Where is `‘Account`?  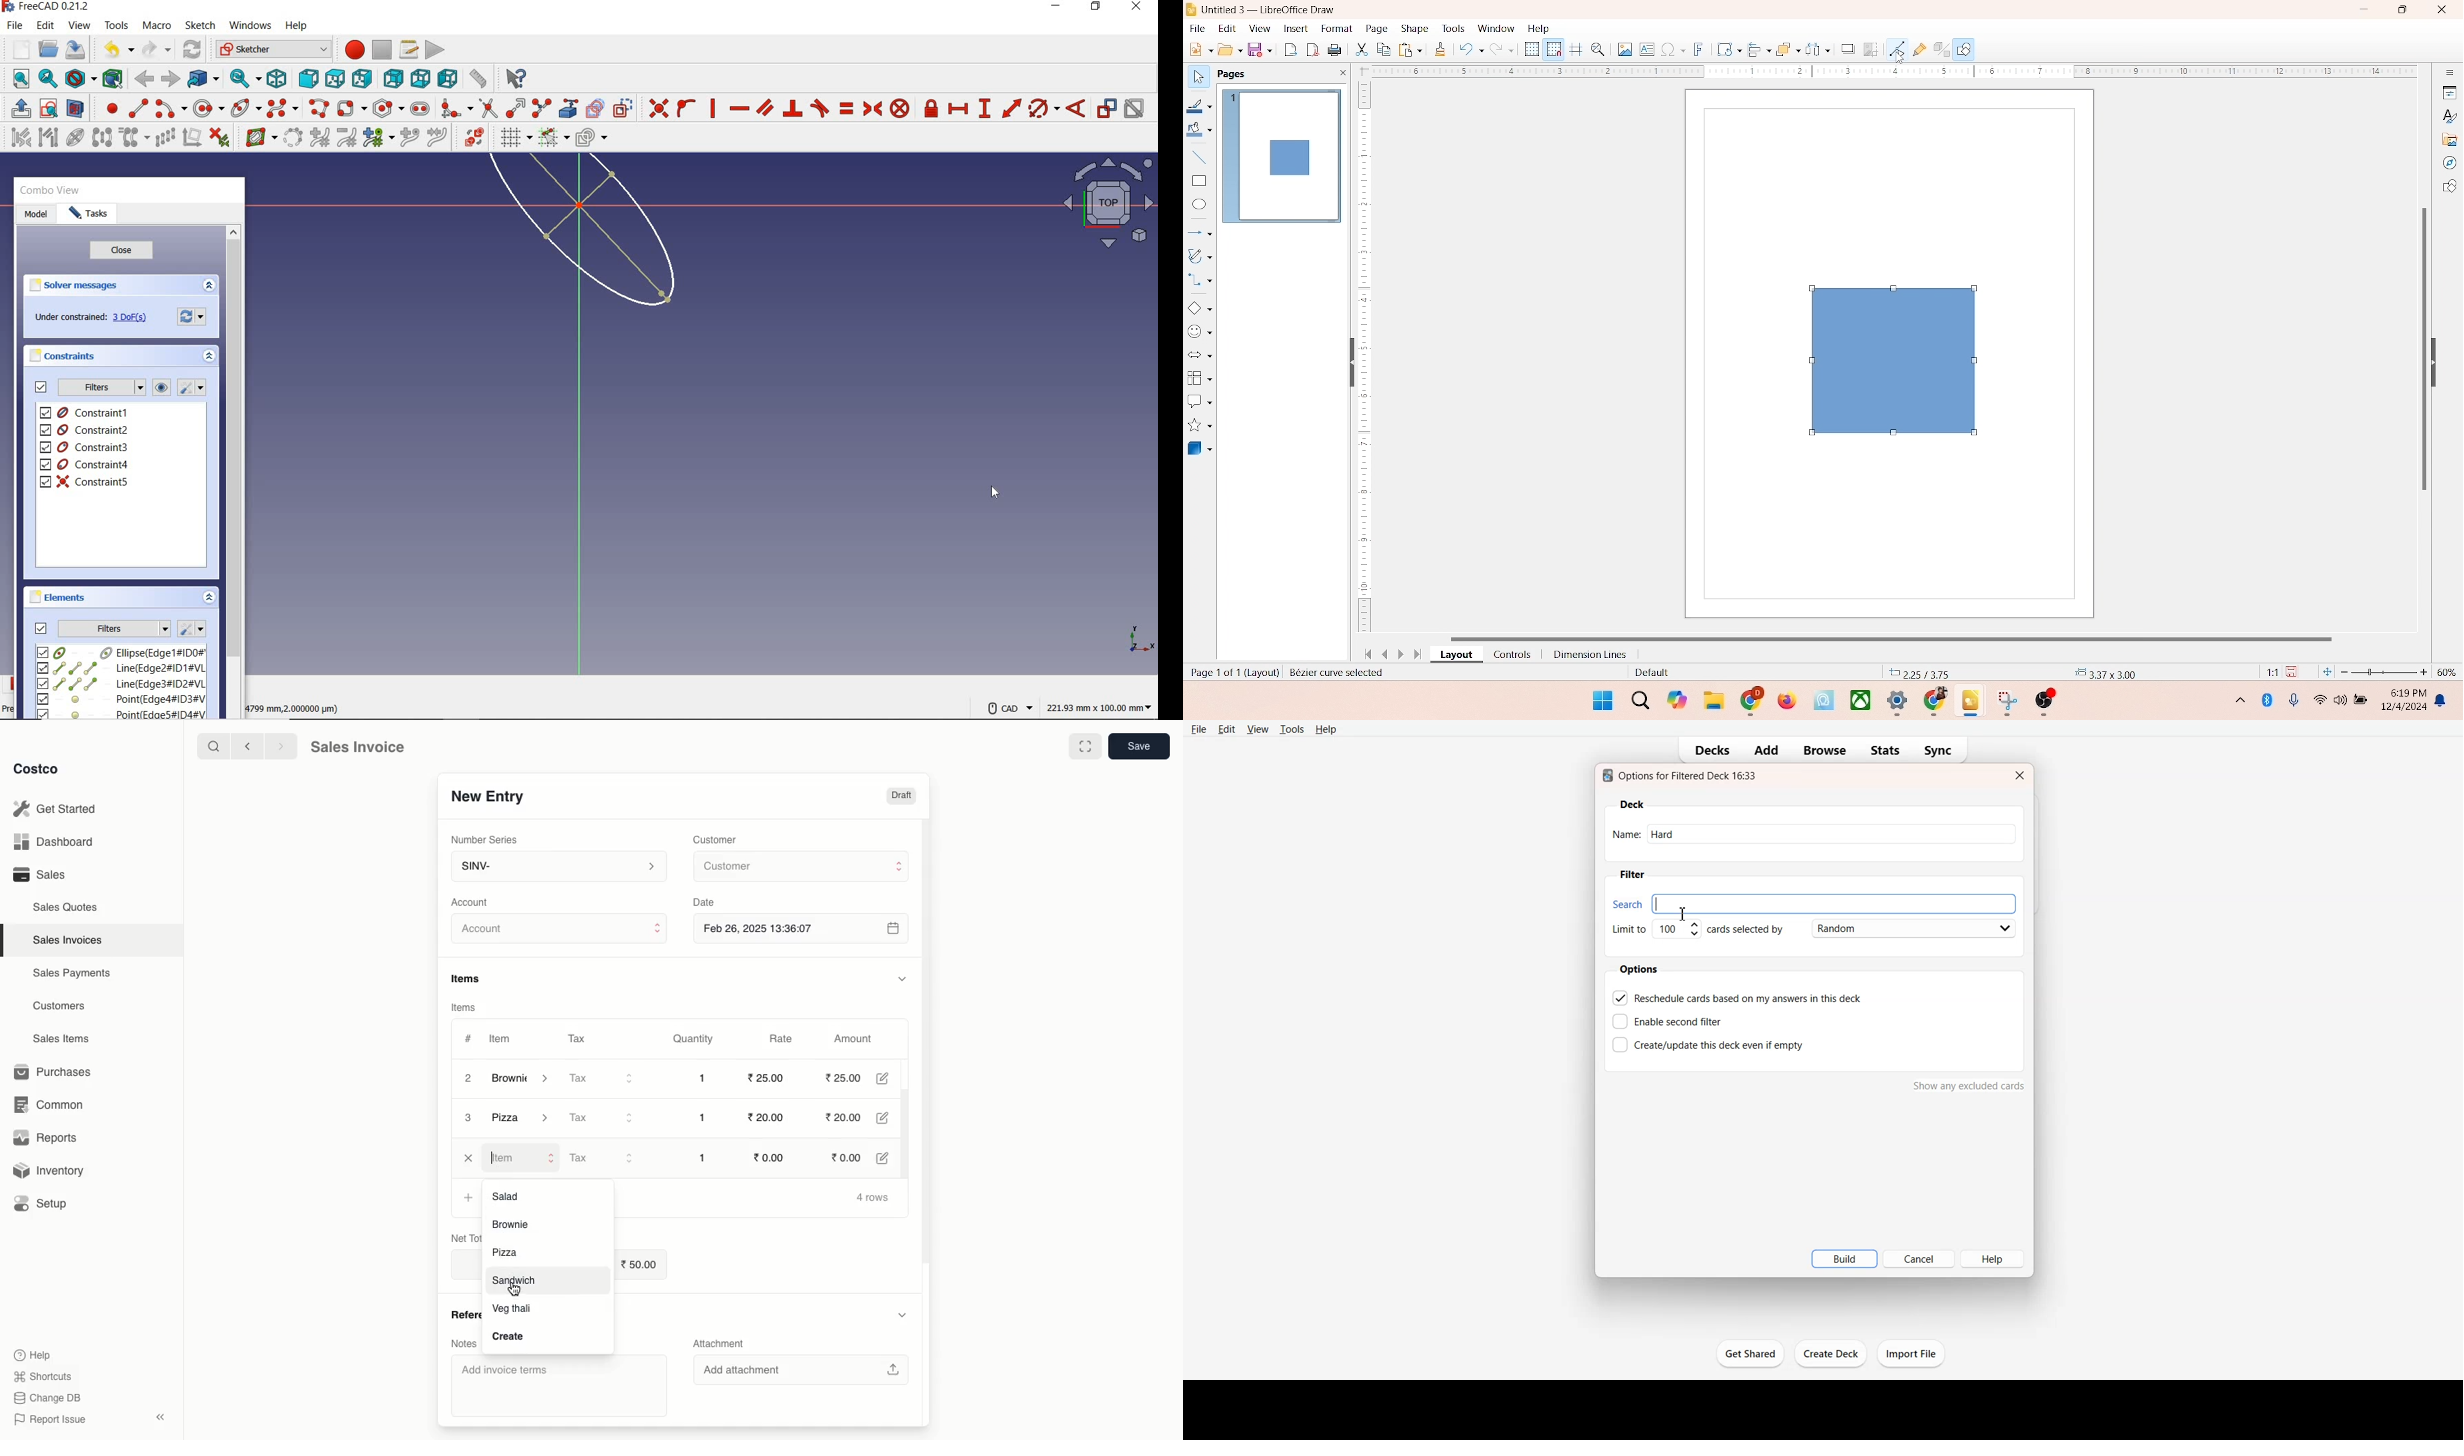 ‘Account is located at coordinates (473, 902).